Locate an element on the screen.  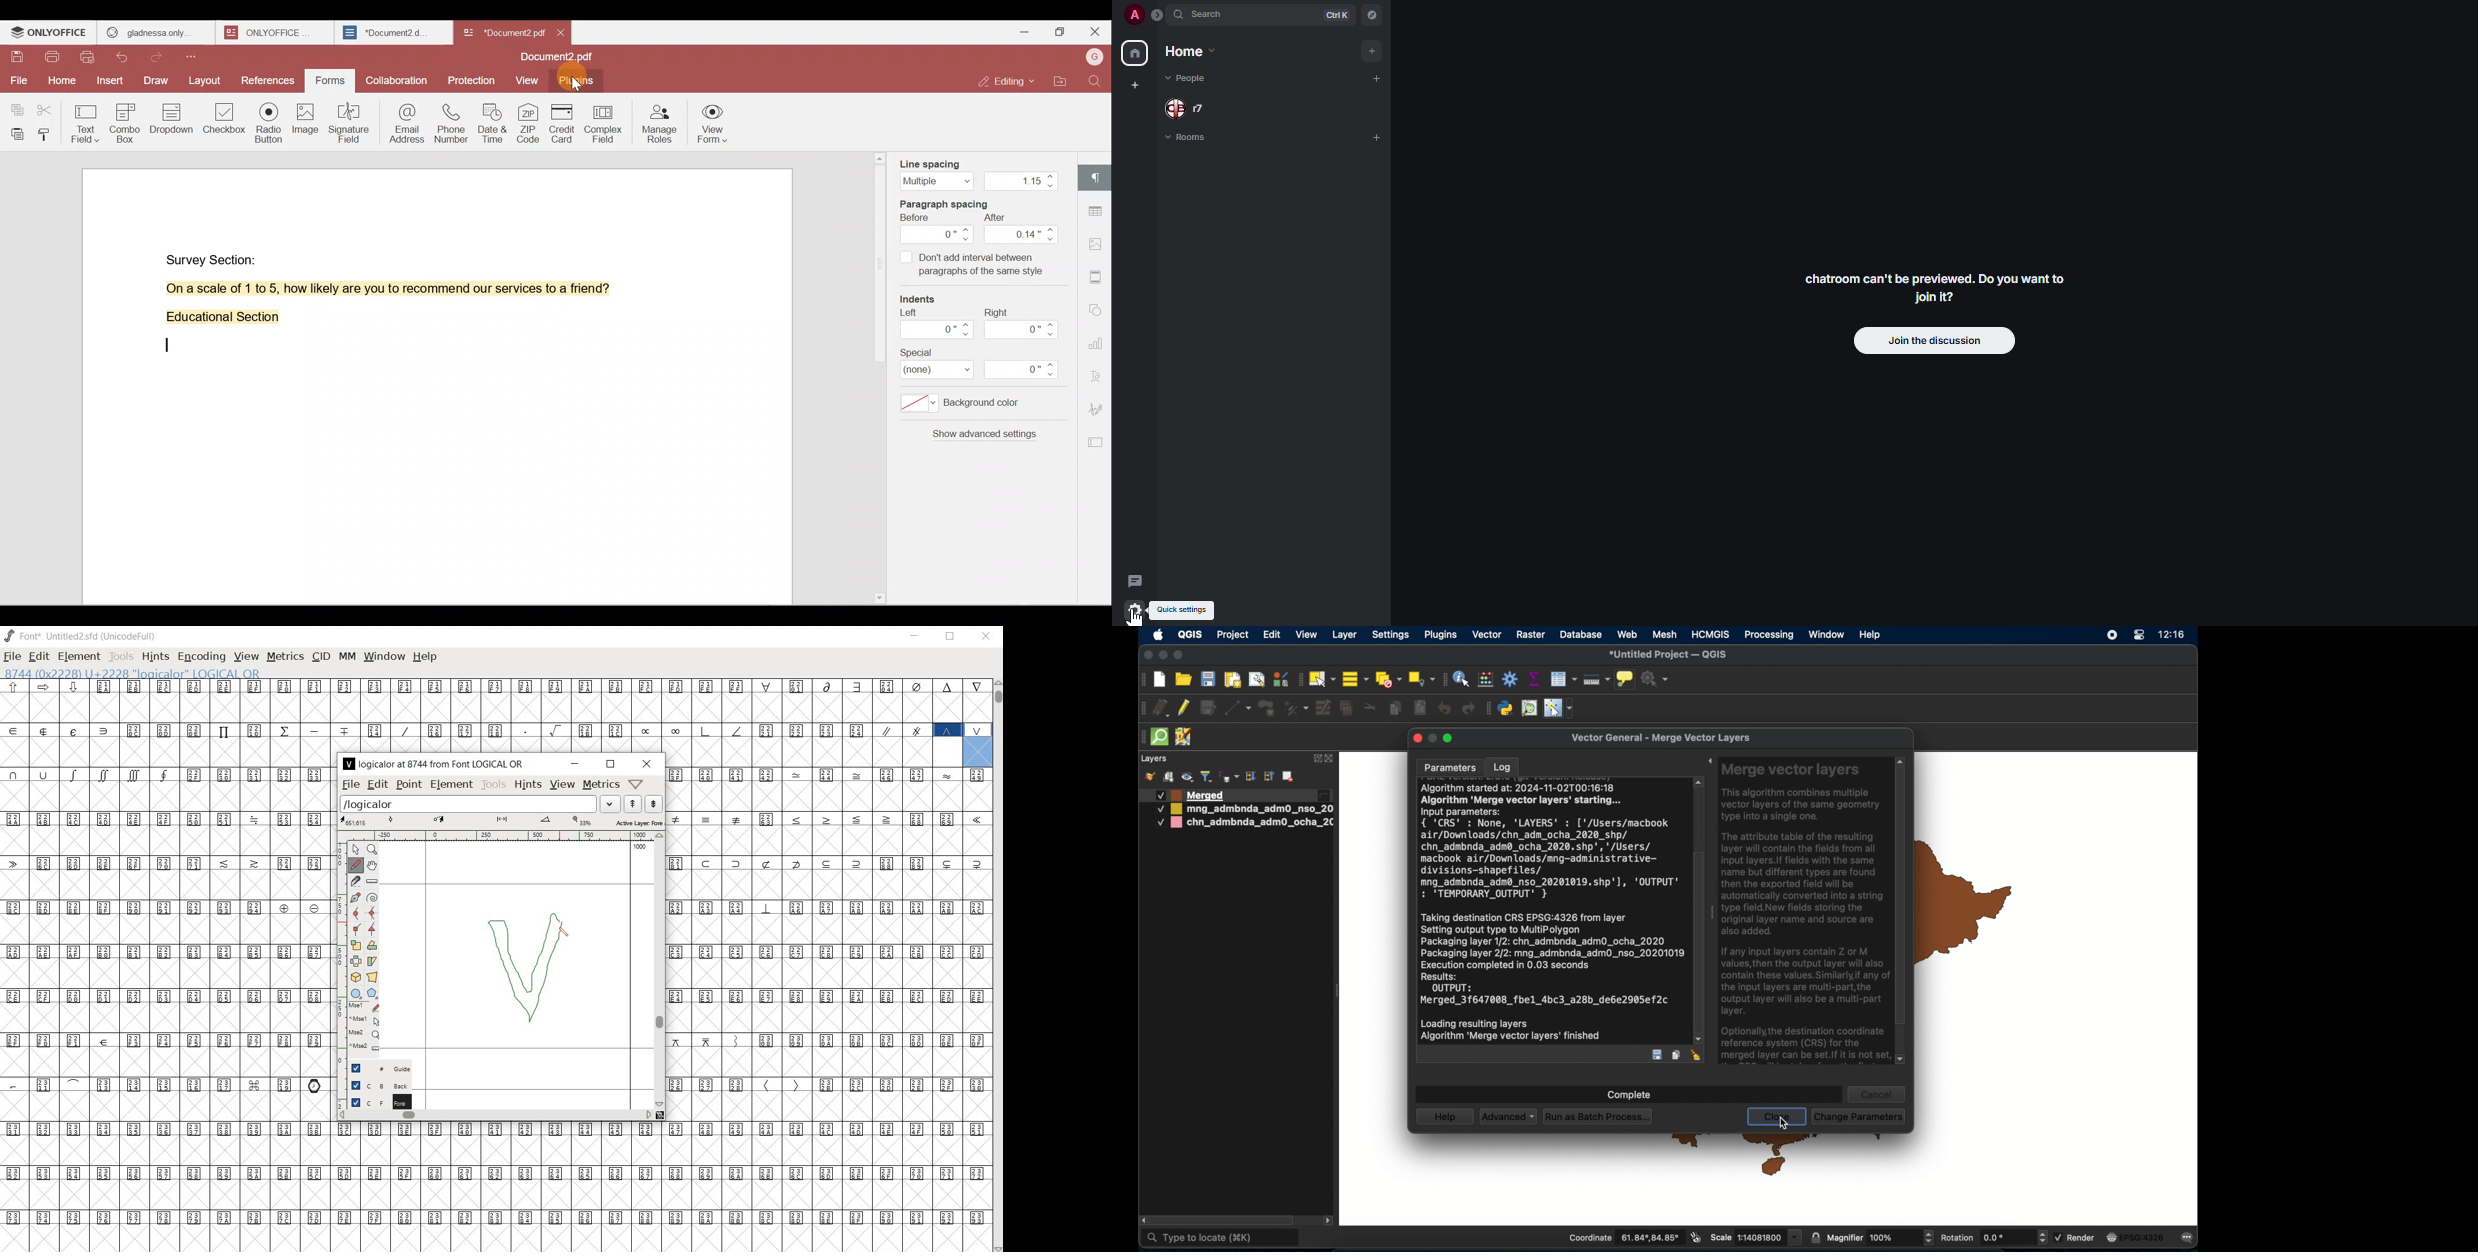
select by location  is located at coordinates (1422, 678).